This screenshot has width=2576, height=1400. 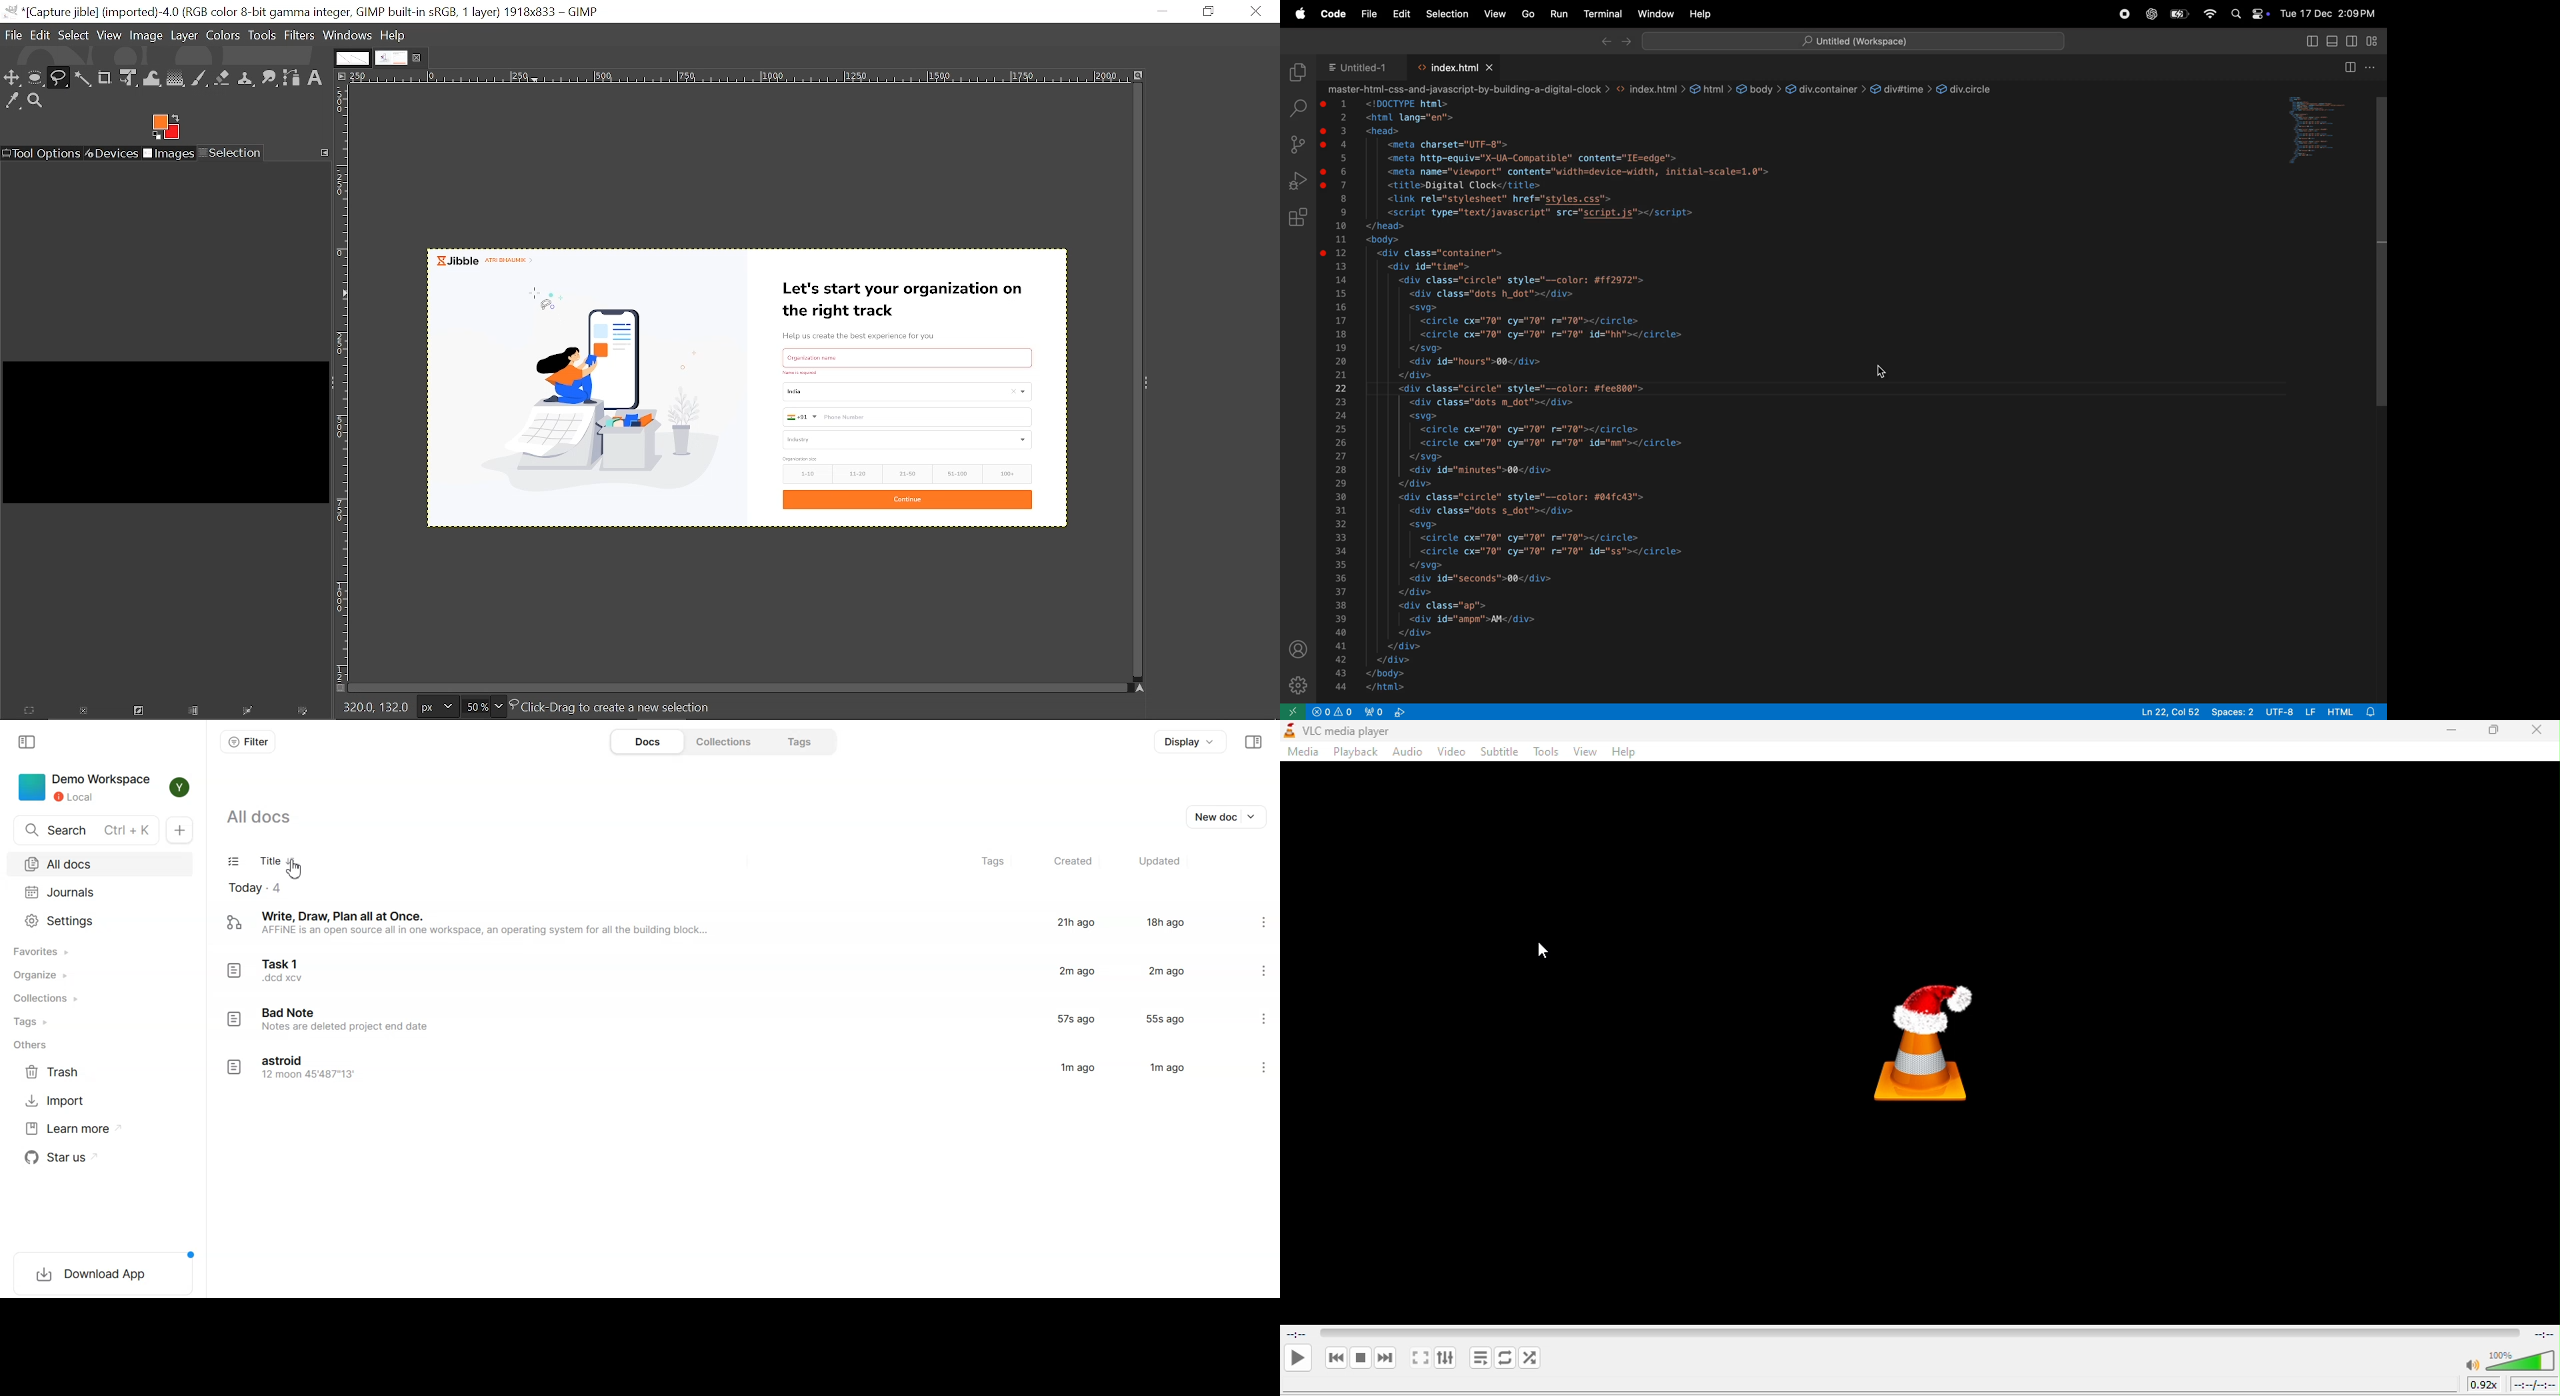 What do you see at coordinates (180, 787) in the screenshot?
I see `Y` at bounding box center [180, 787].